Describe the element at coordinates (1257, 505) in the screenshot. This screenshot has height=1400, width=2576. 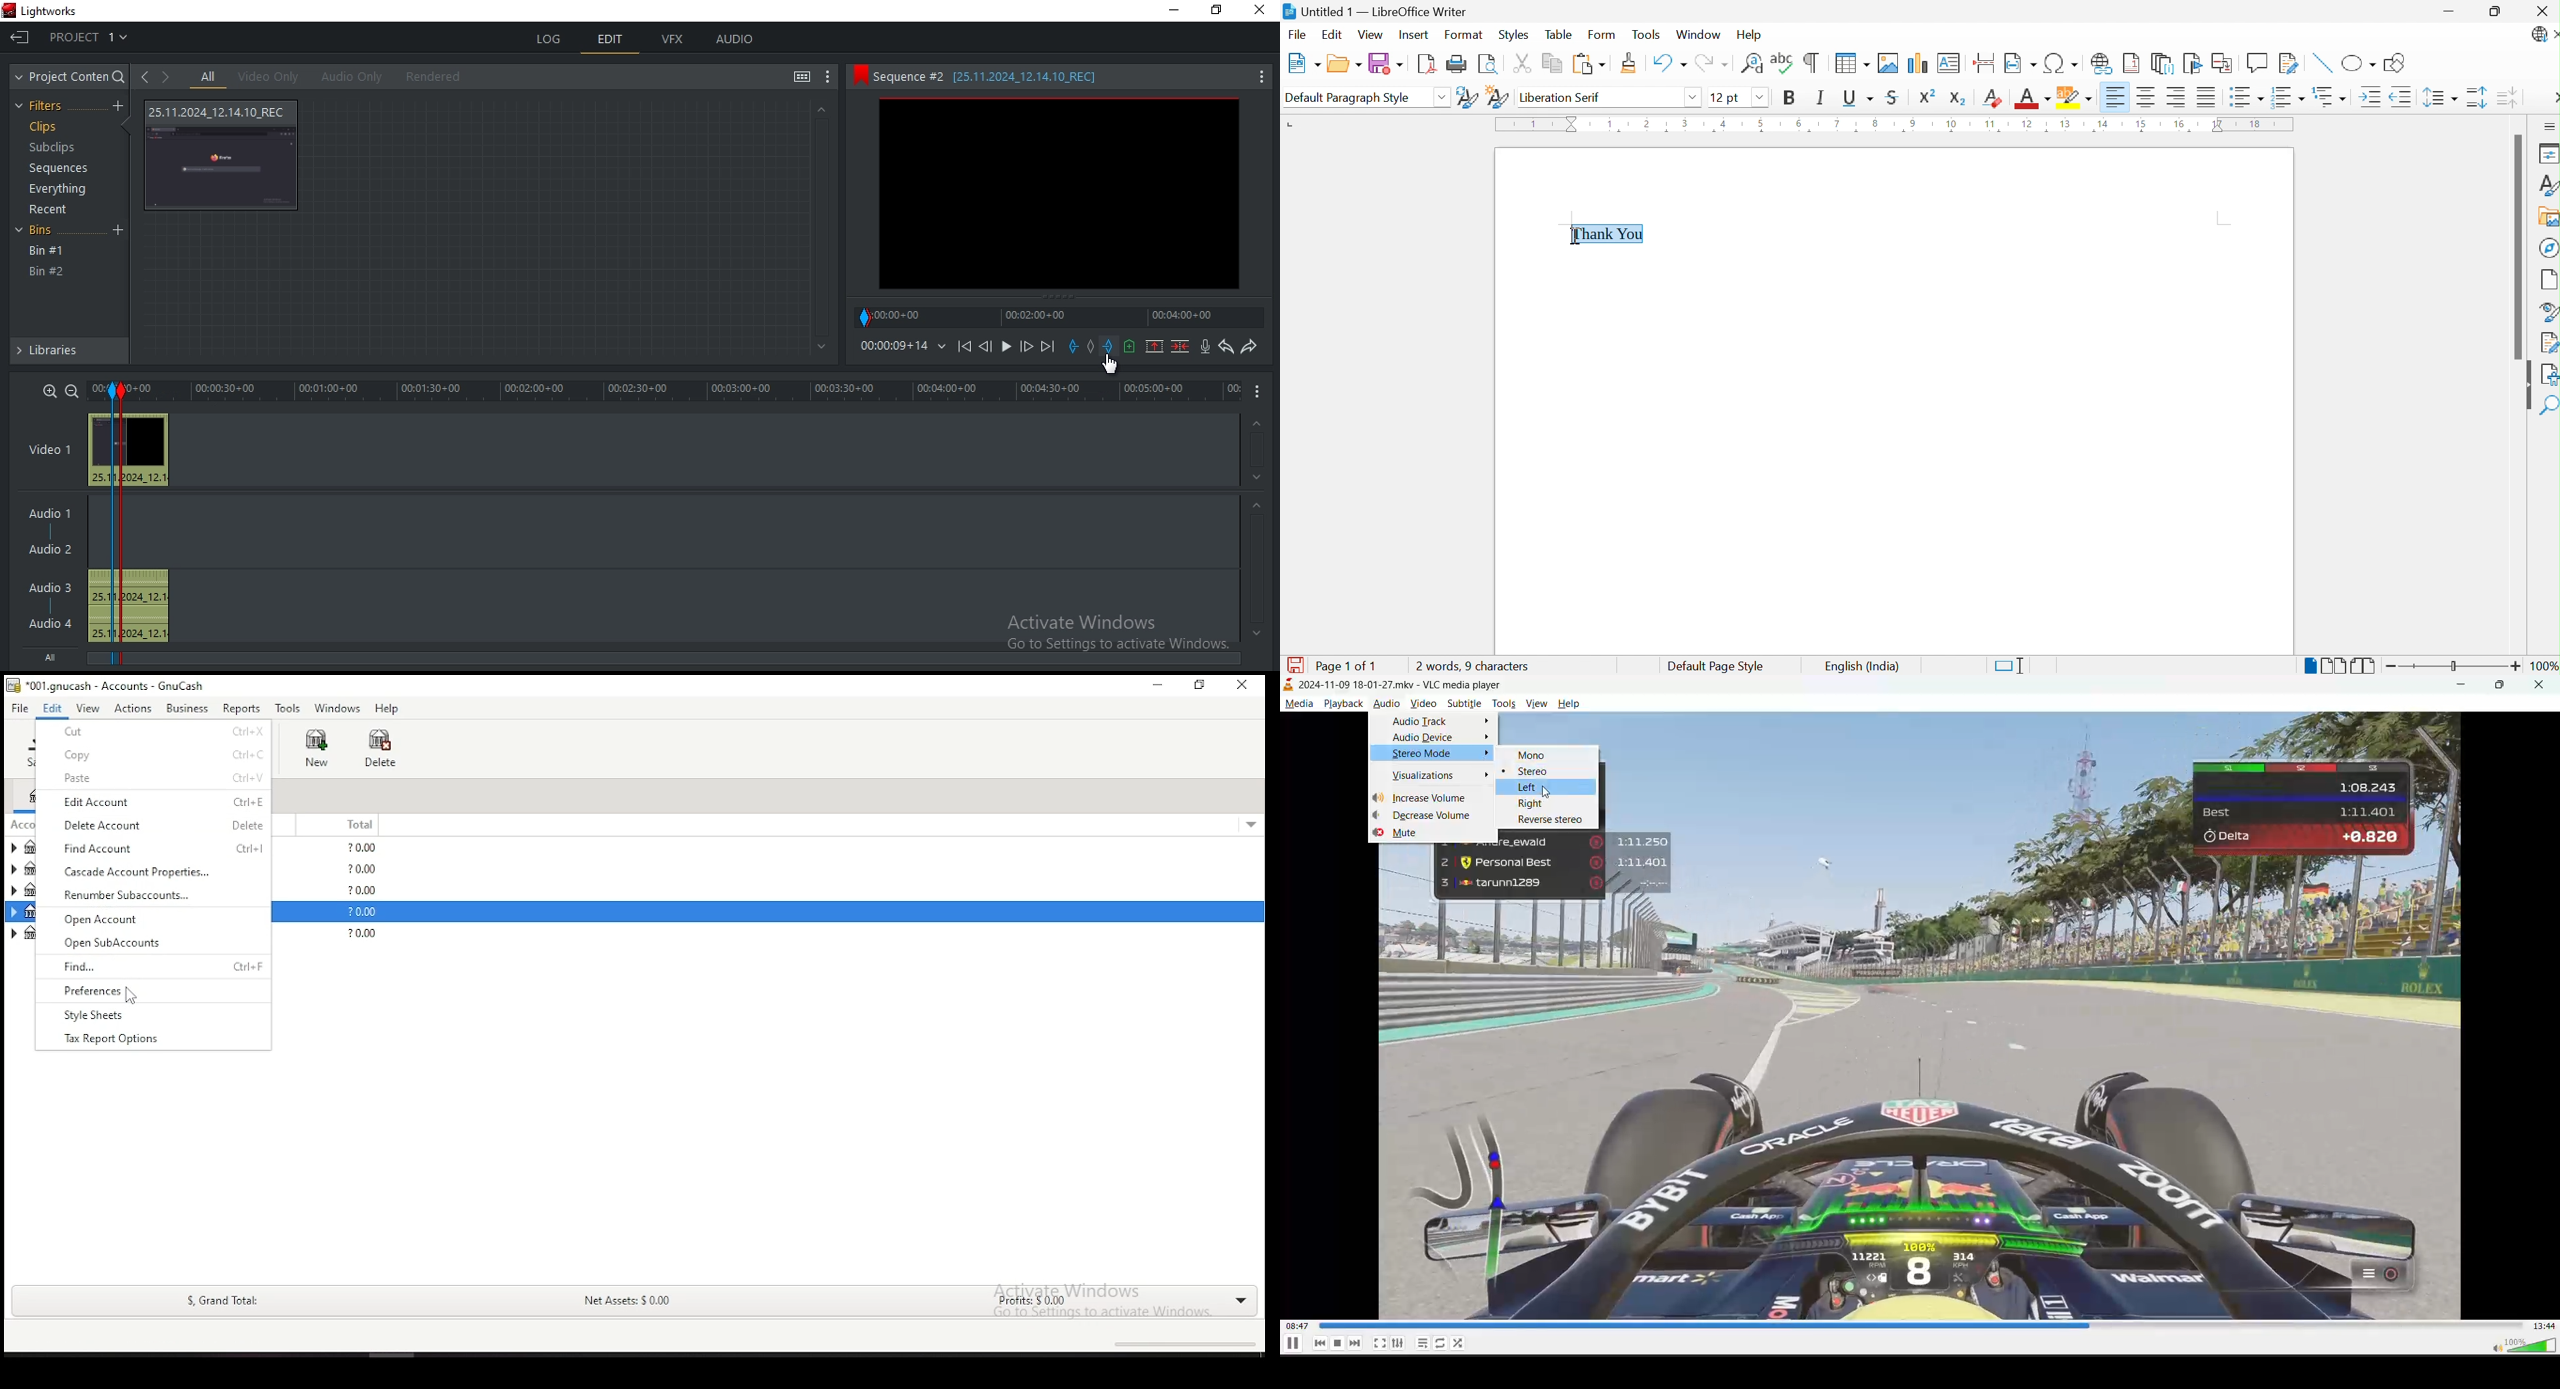
I see `Up` at that location.